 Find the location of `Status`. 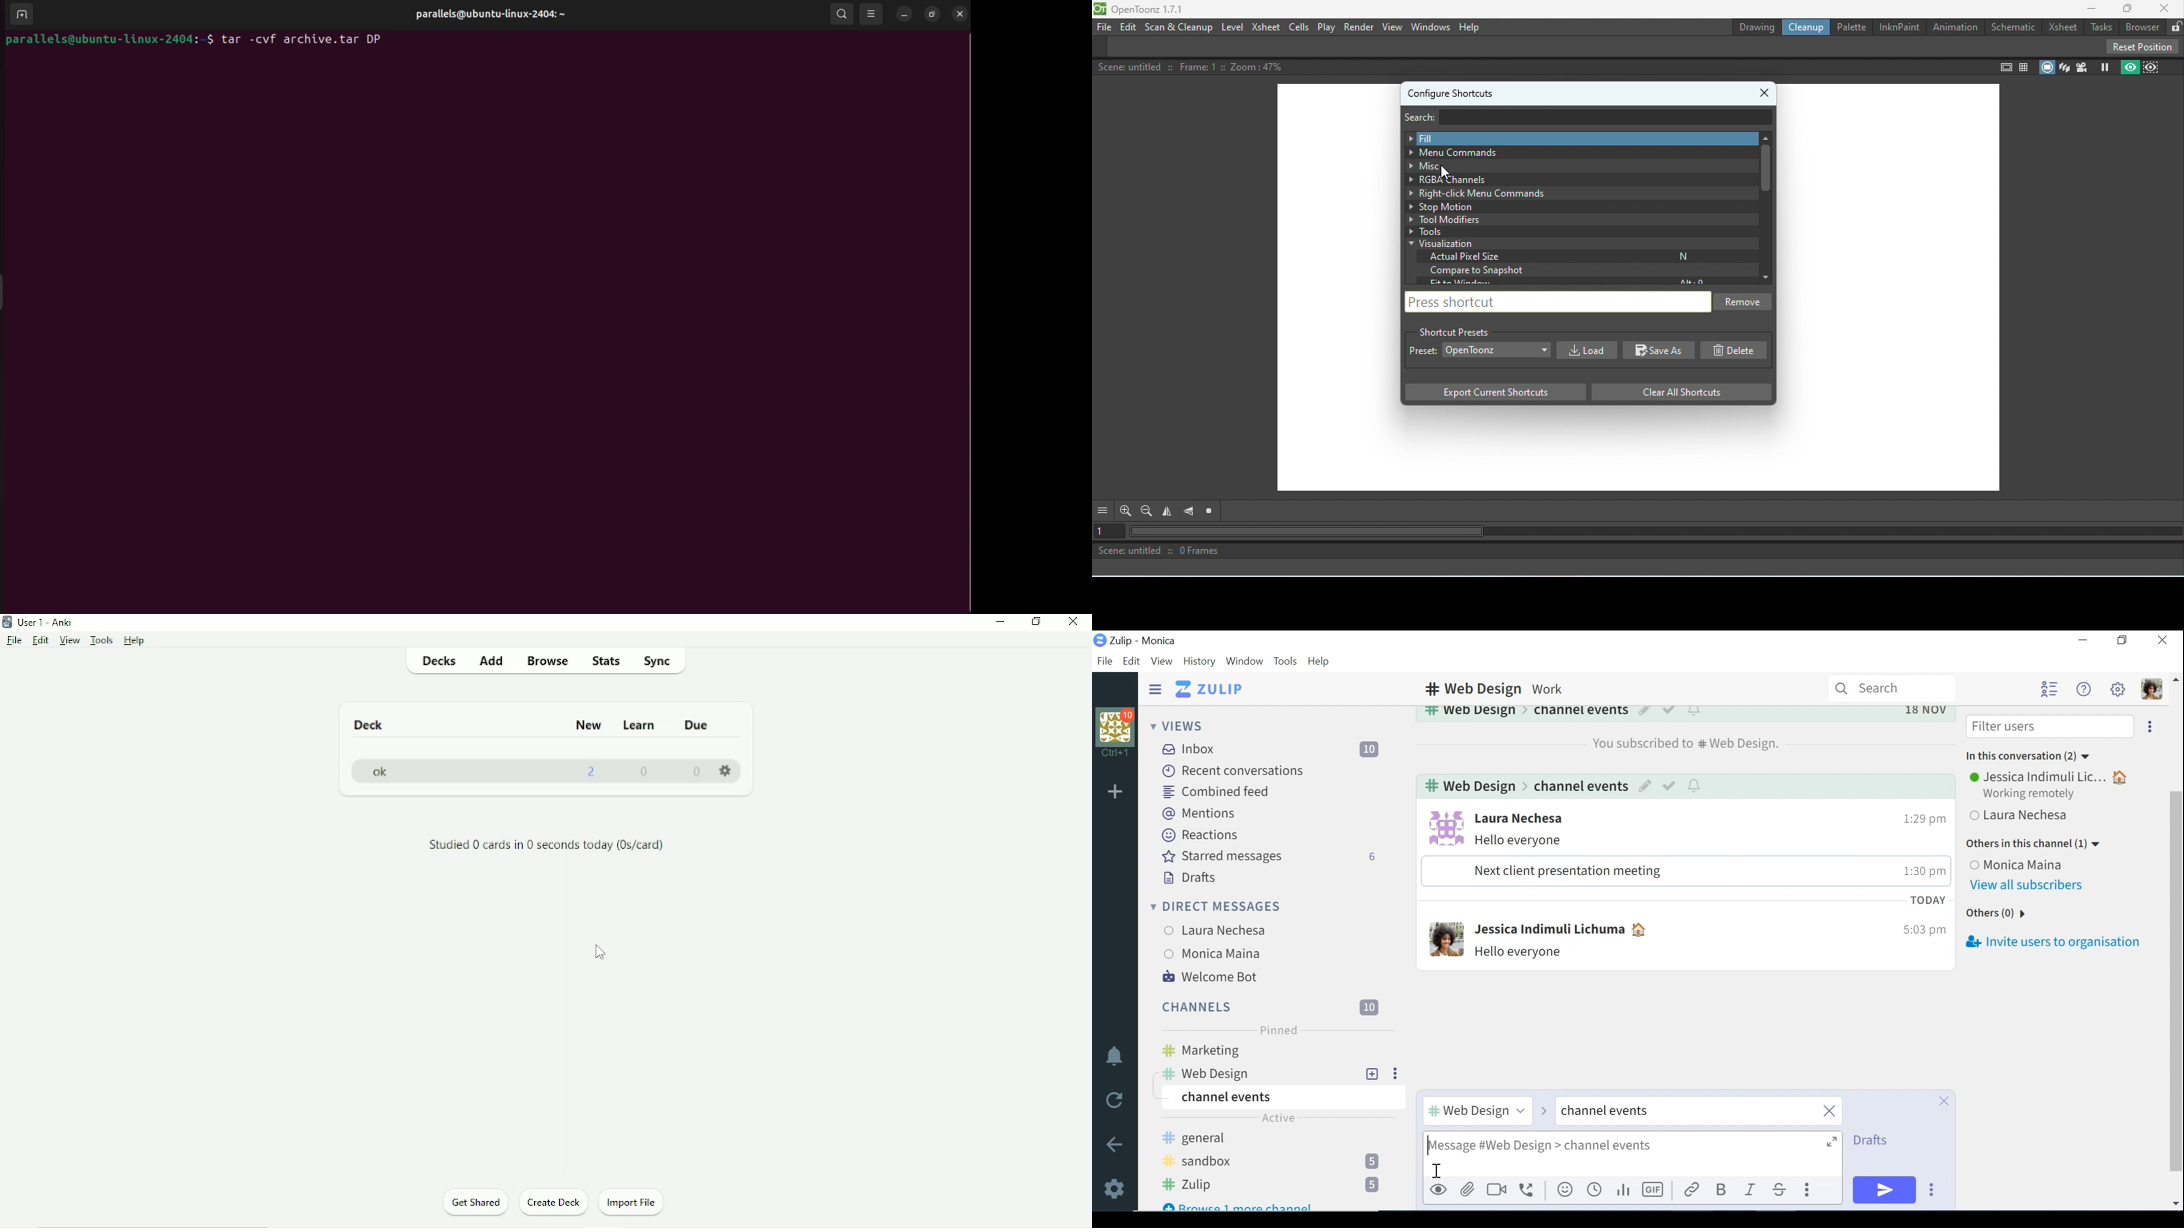

Status is located at coordinates (1639, 929).